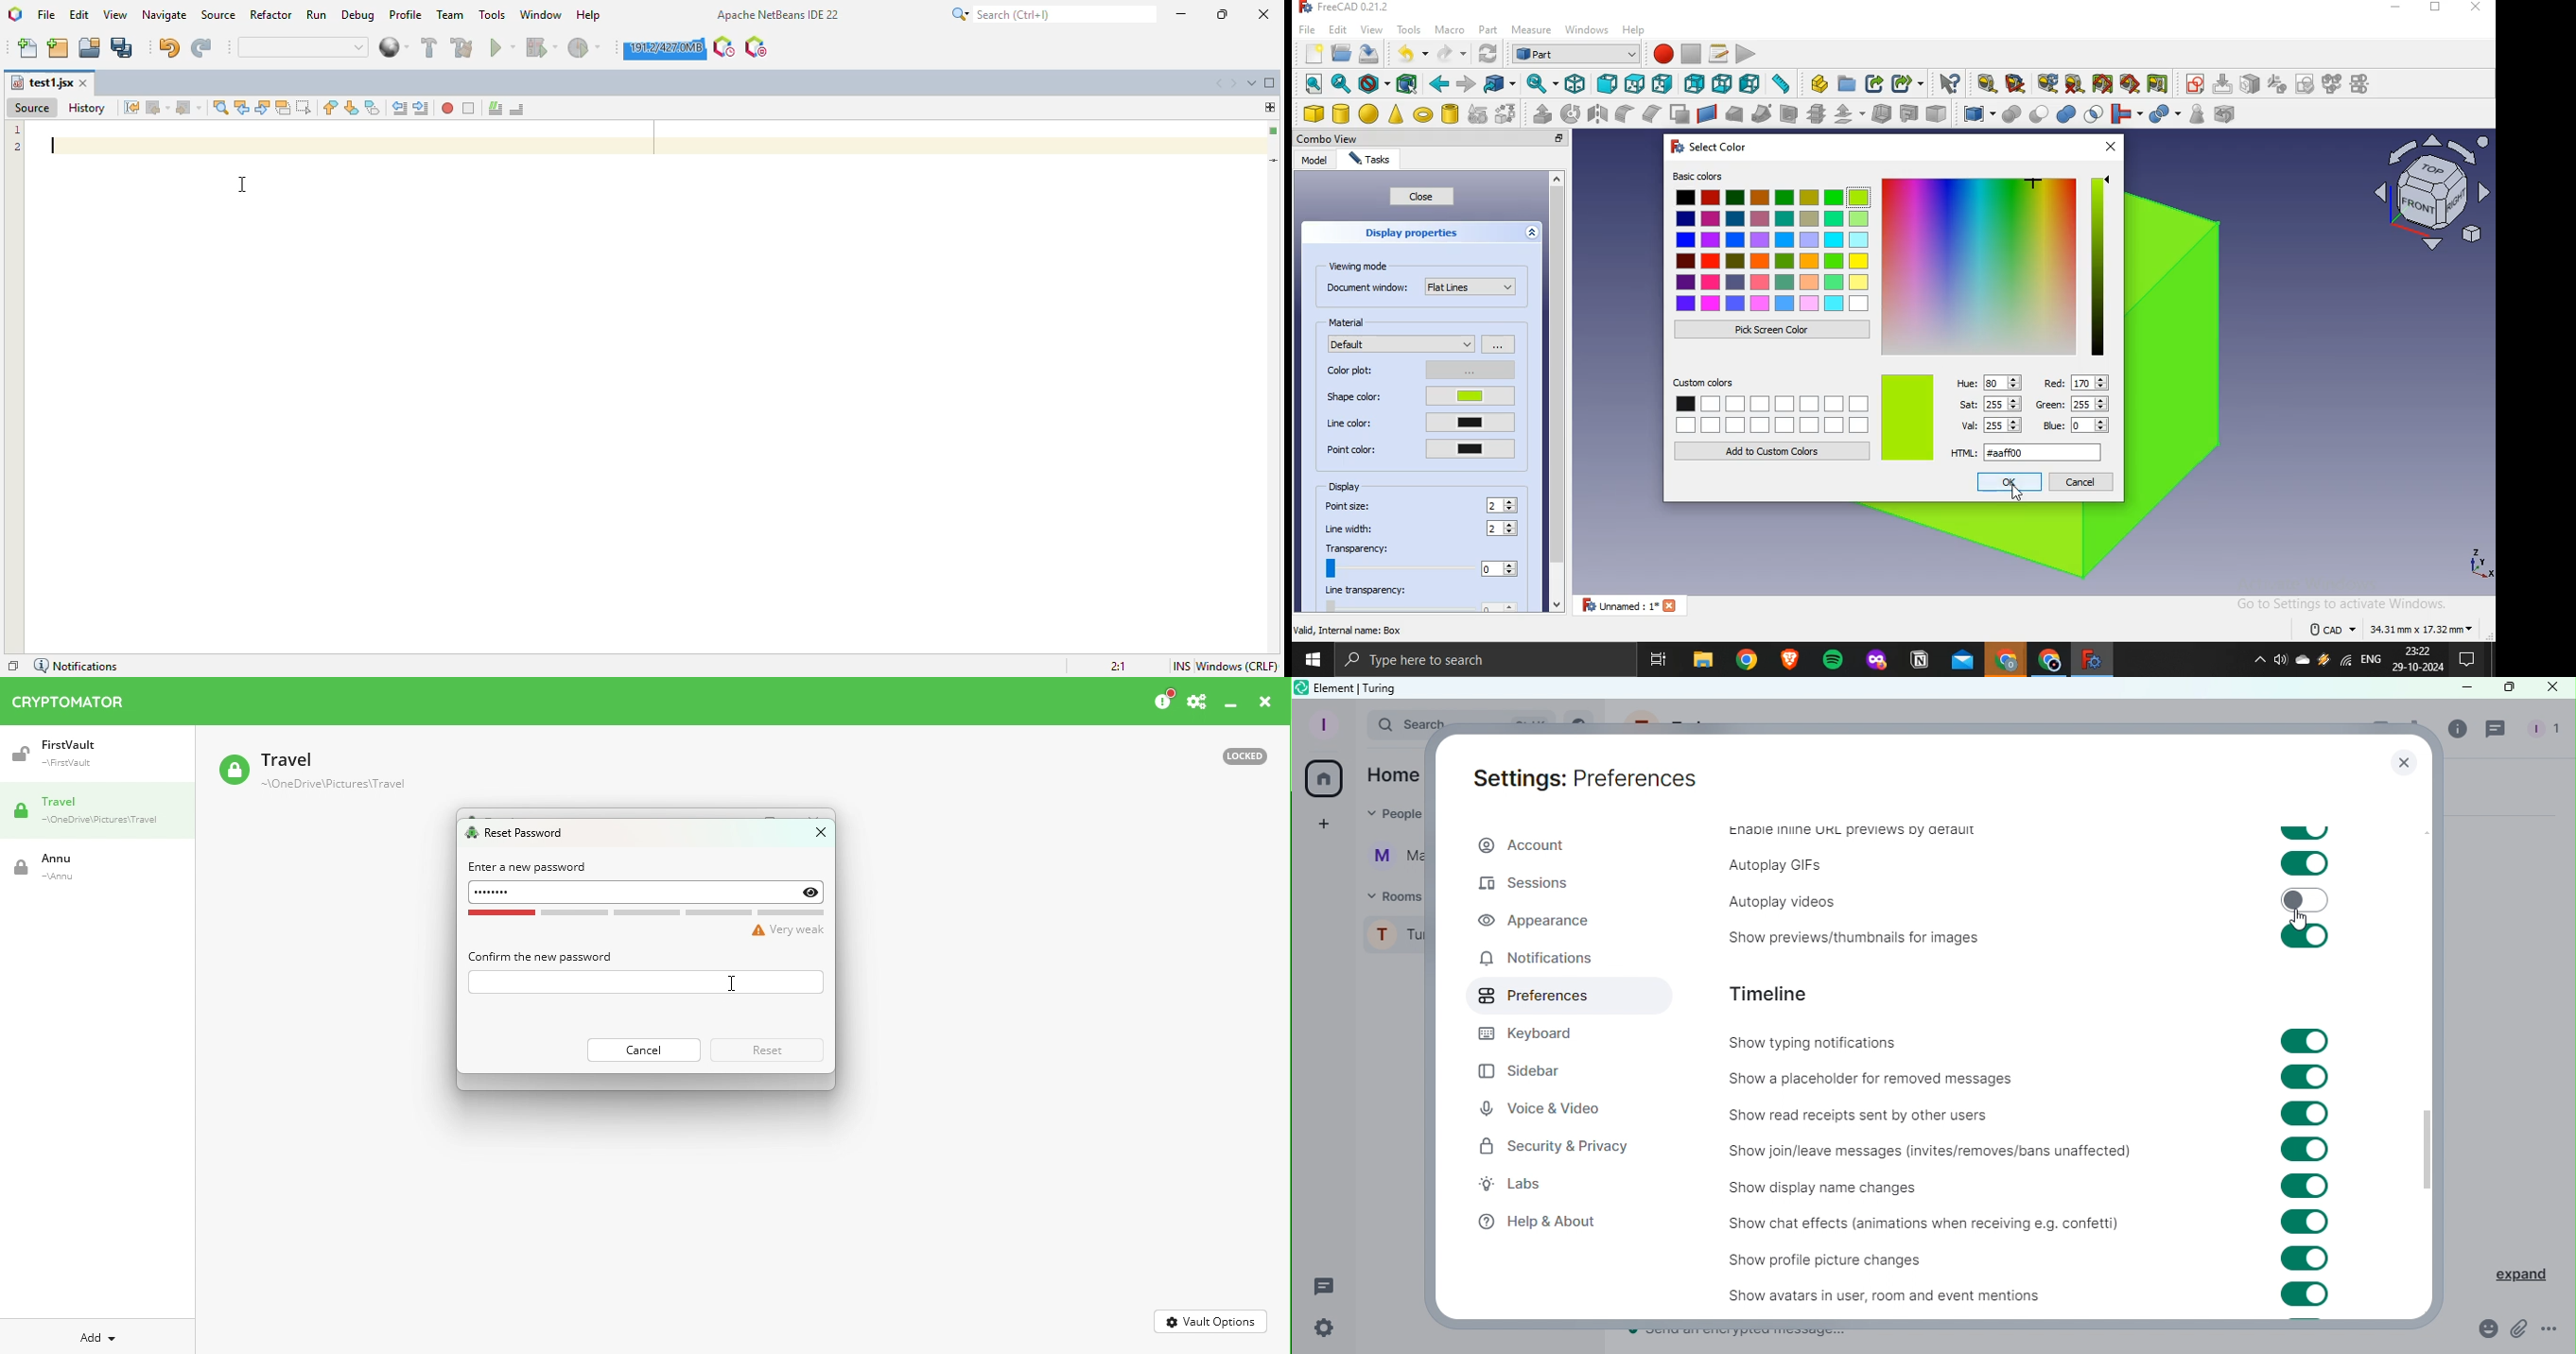  I want to click on Threads, so click(2498, 732).